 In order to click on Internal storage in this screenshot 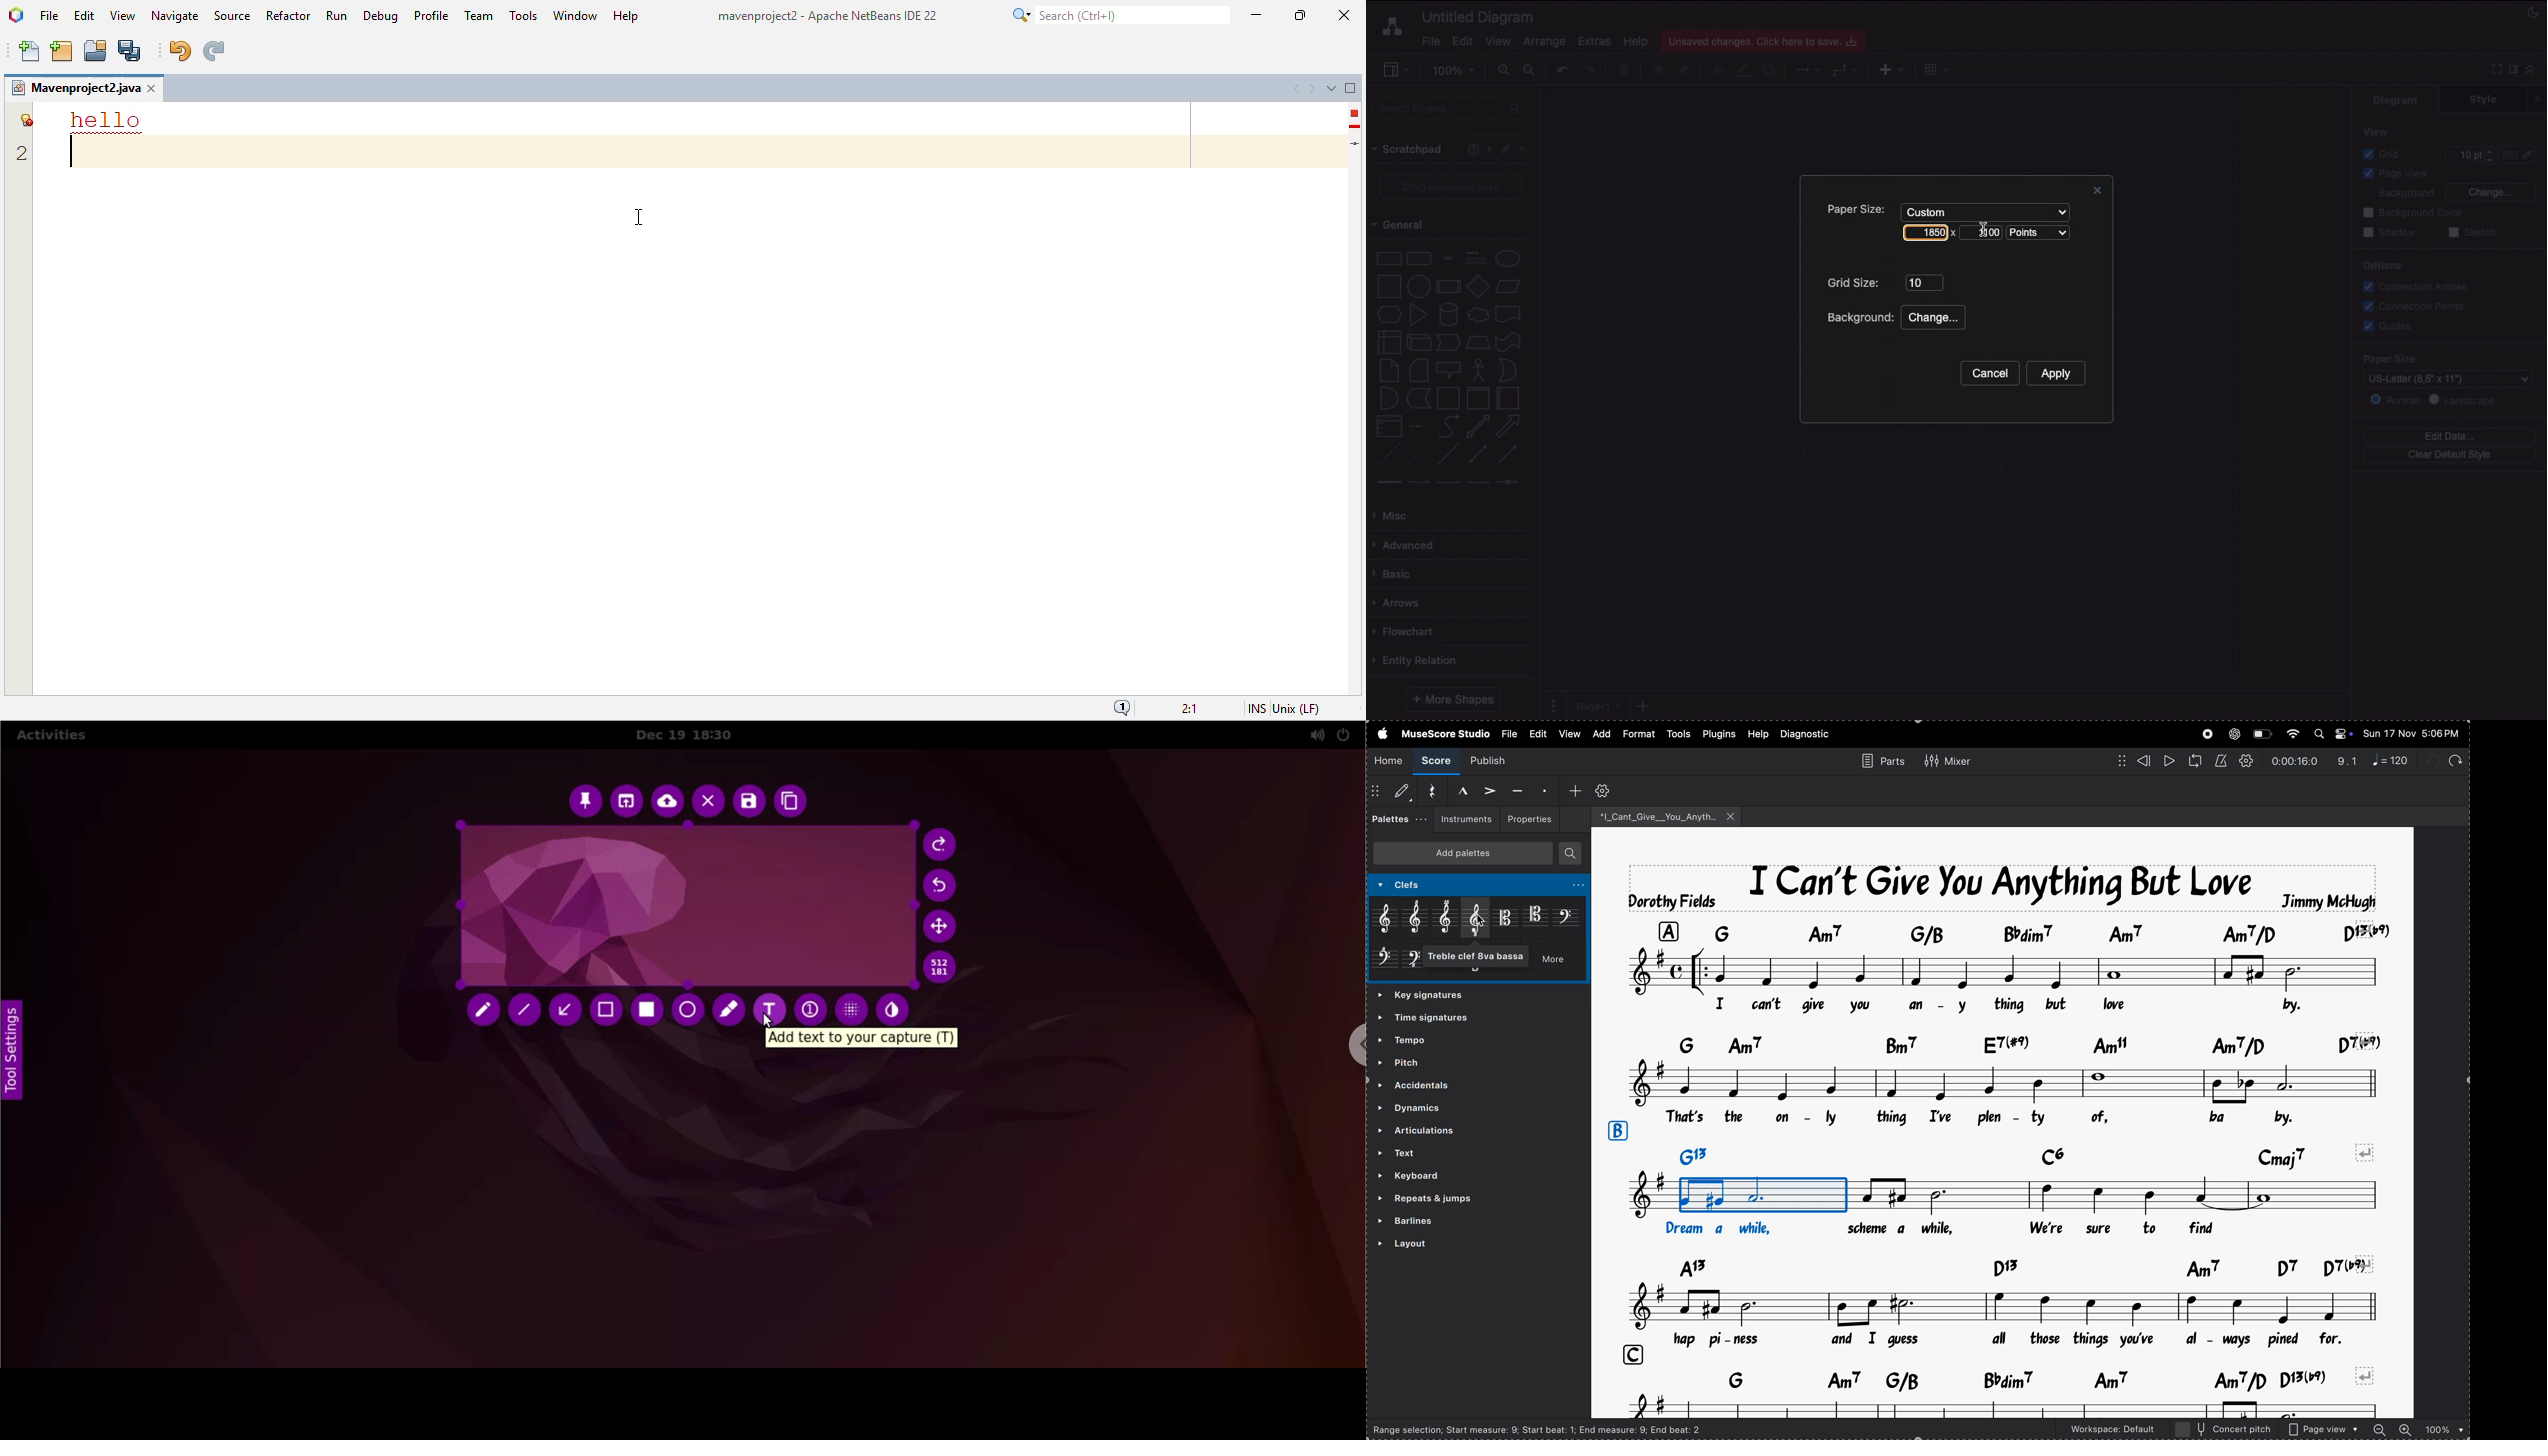, I will do `click(1388, 341)`.